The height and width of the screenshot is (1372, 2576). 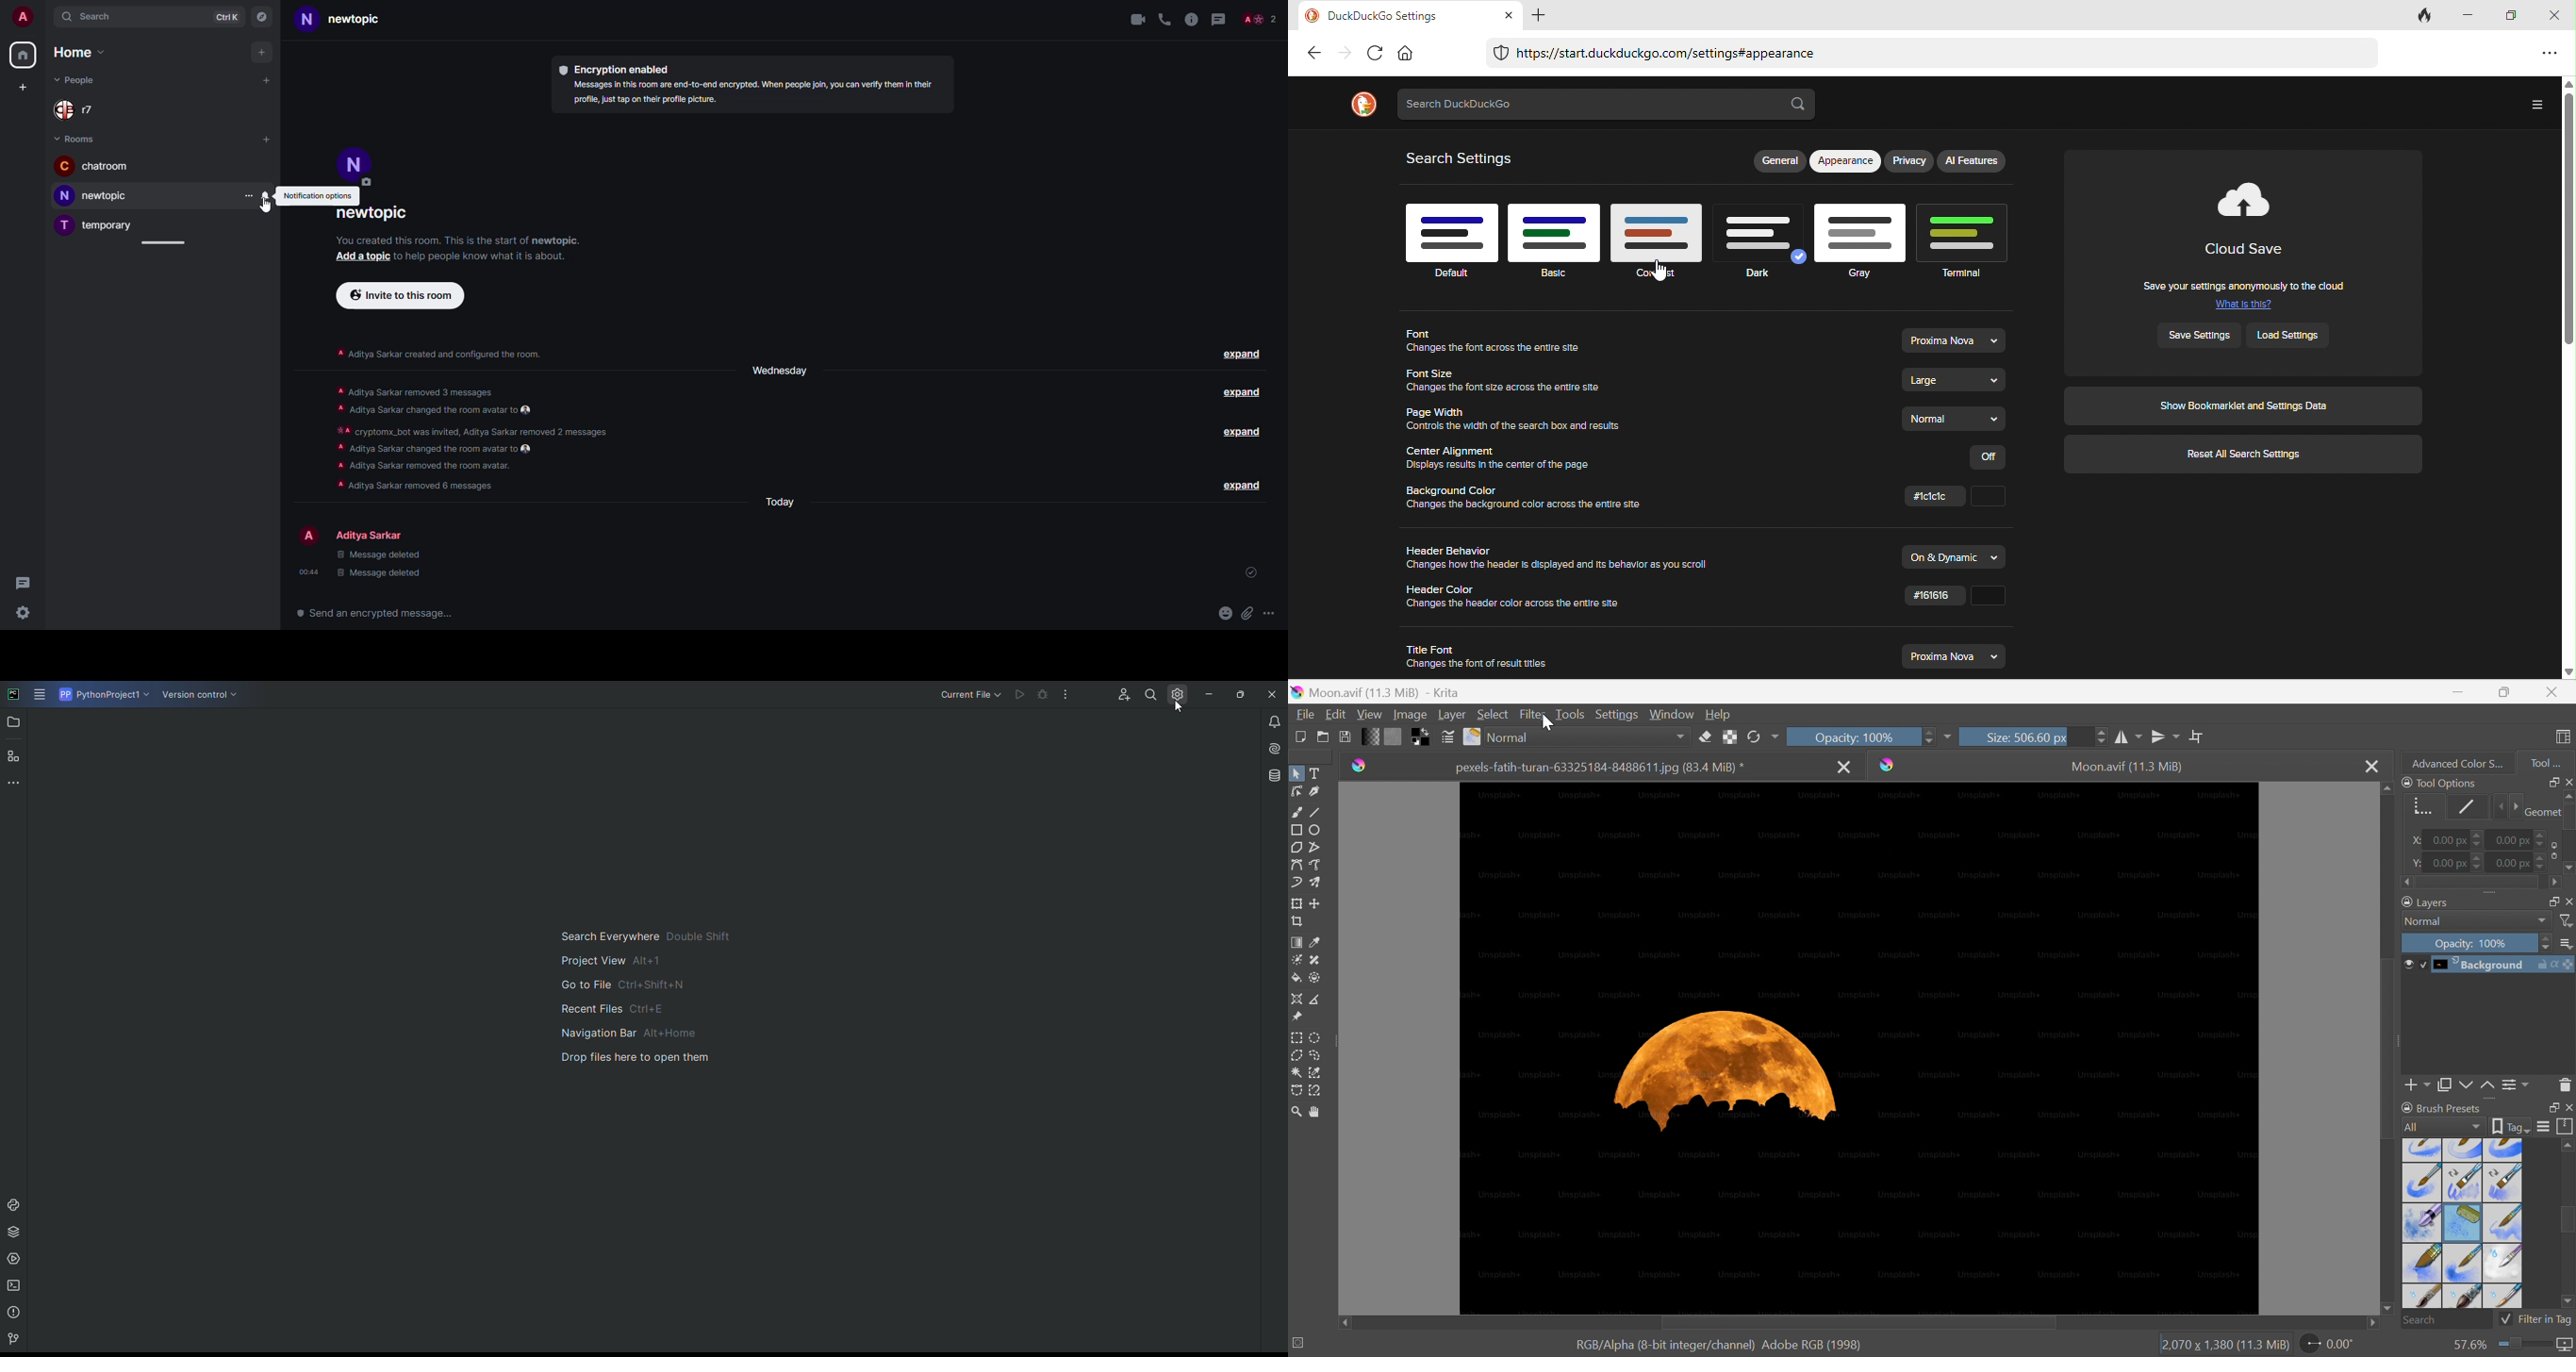 I want to click on Similar color selection tool, so click(x=1316, y=1073).